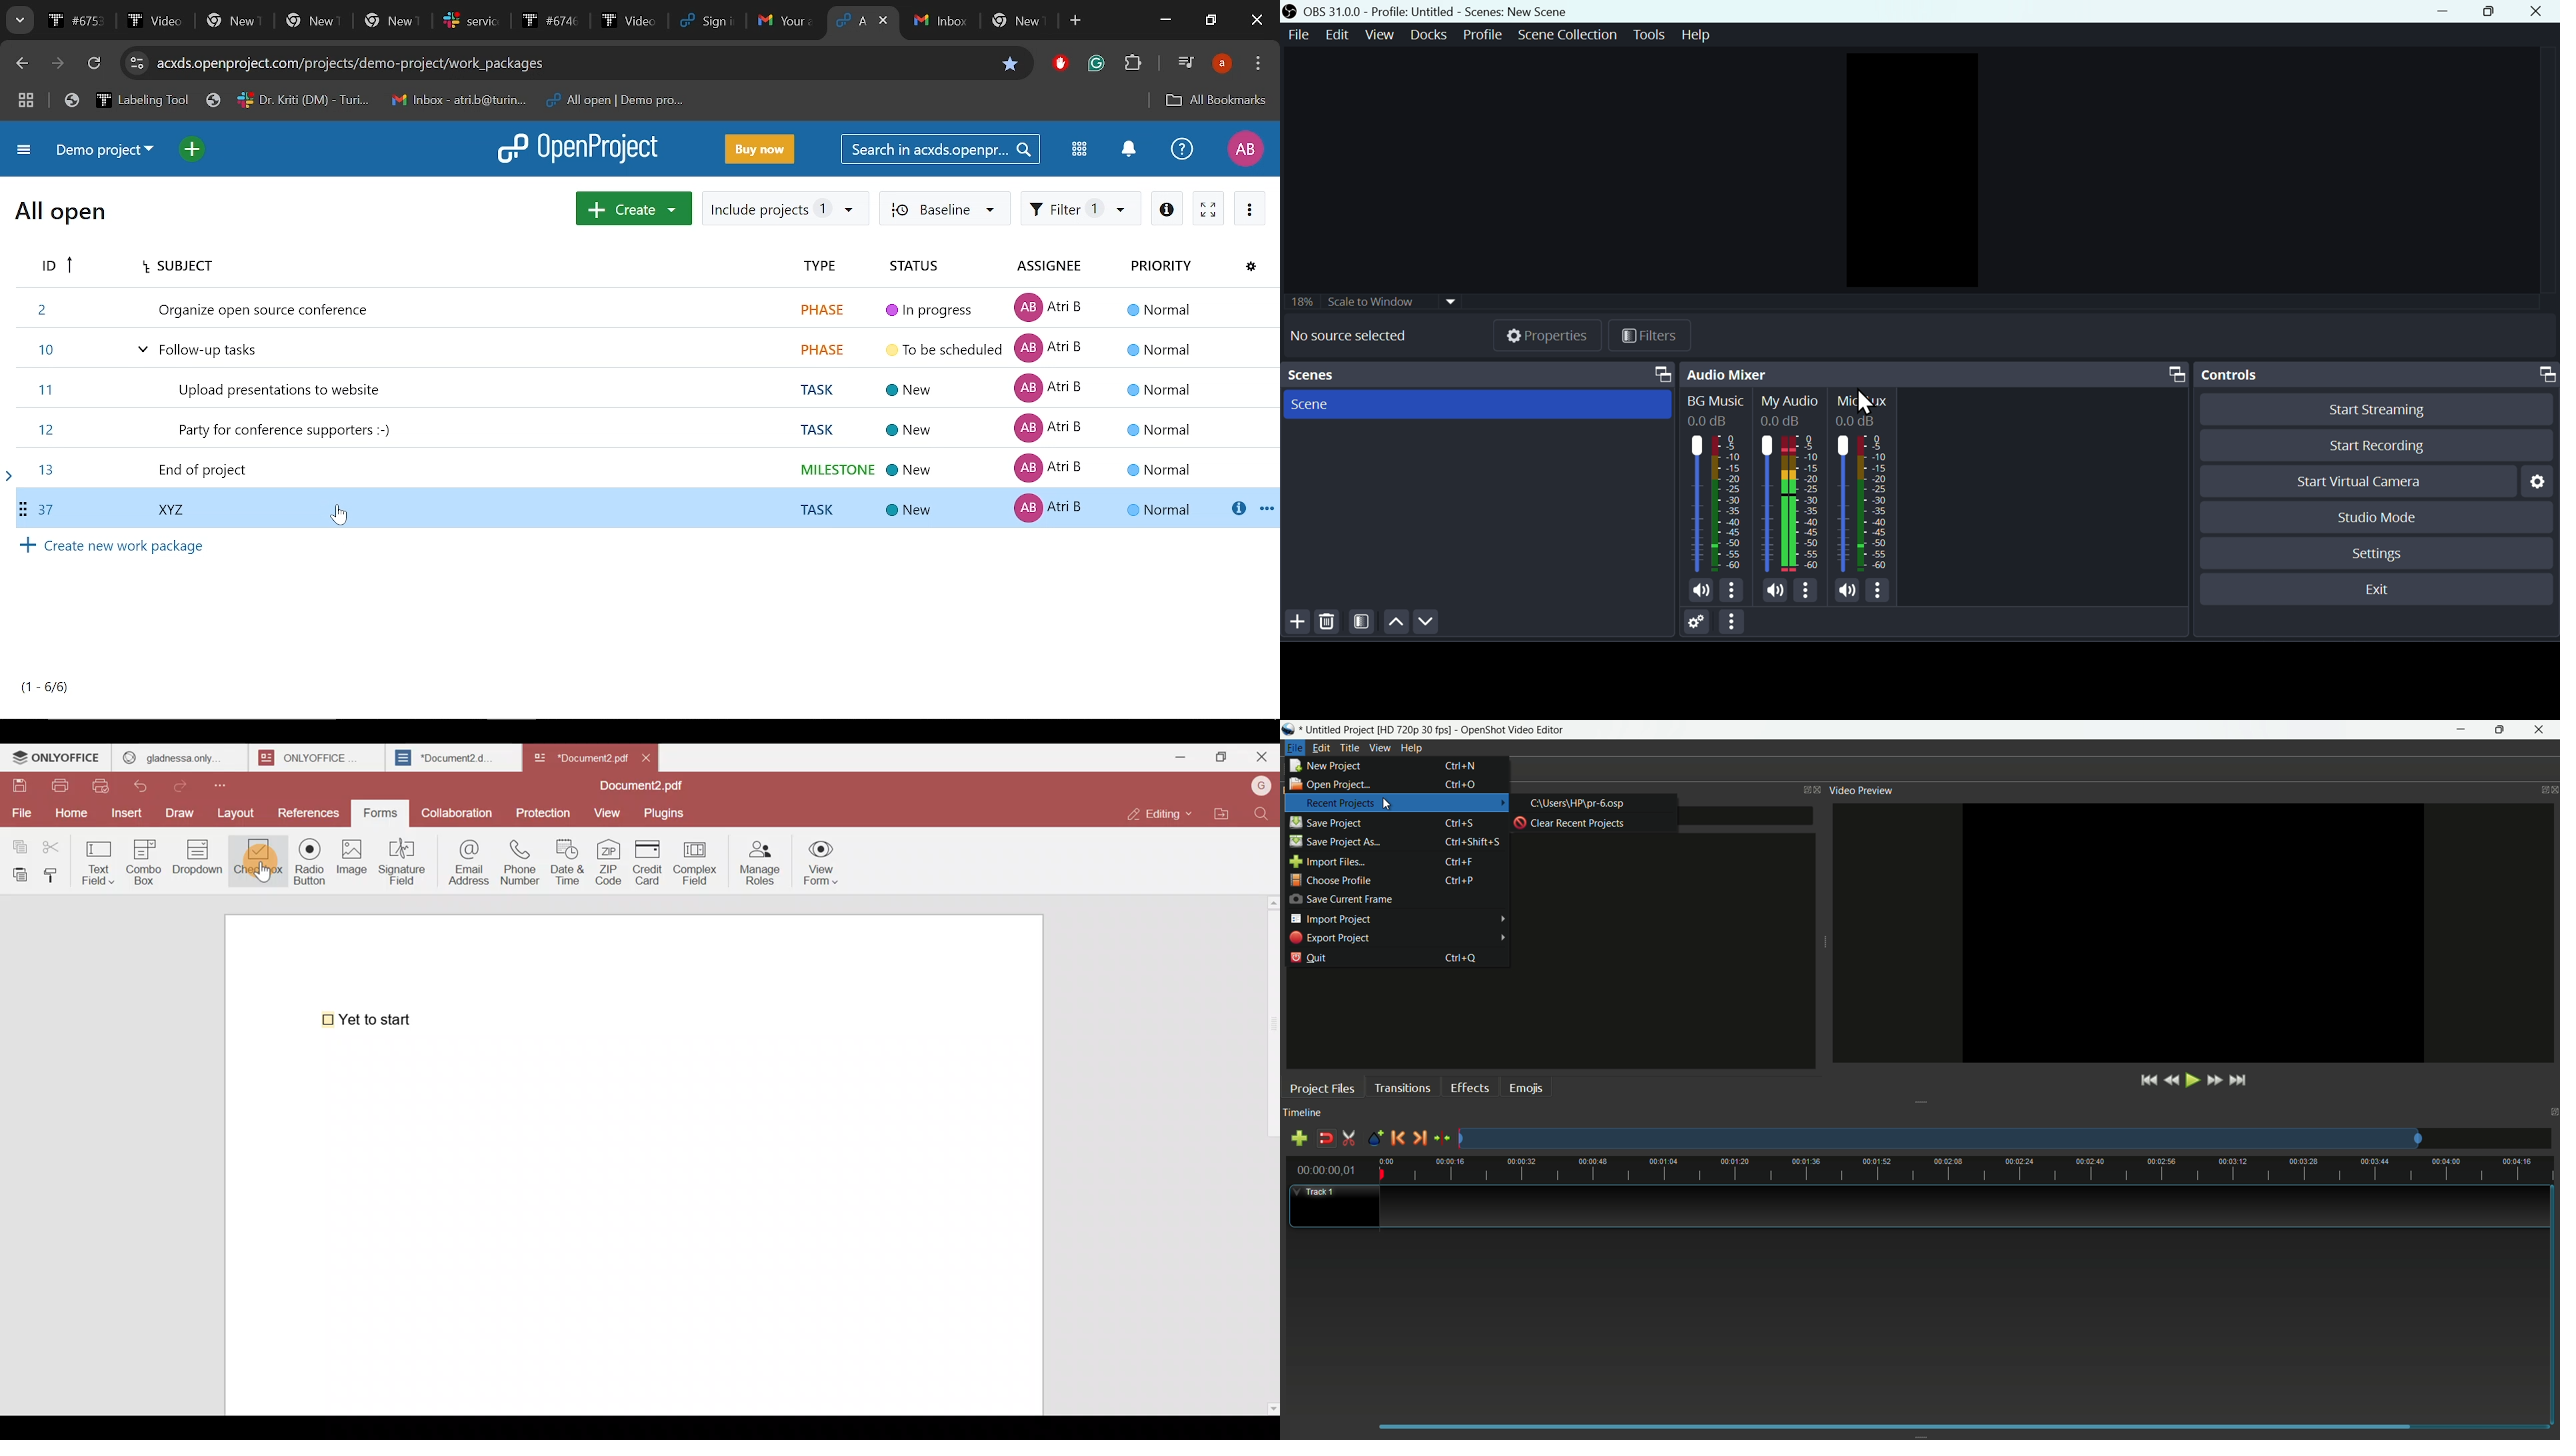 The image size is (2576, 1456). What do you see at coordinates (1427, 34) in the screenshot?
I see `Docks` at bounding box center [1427, 34].